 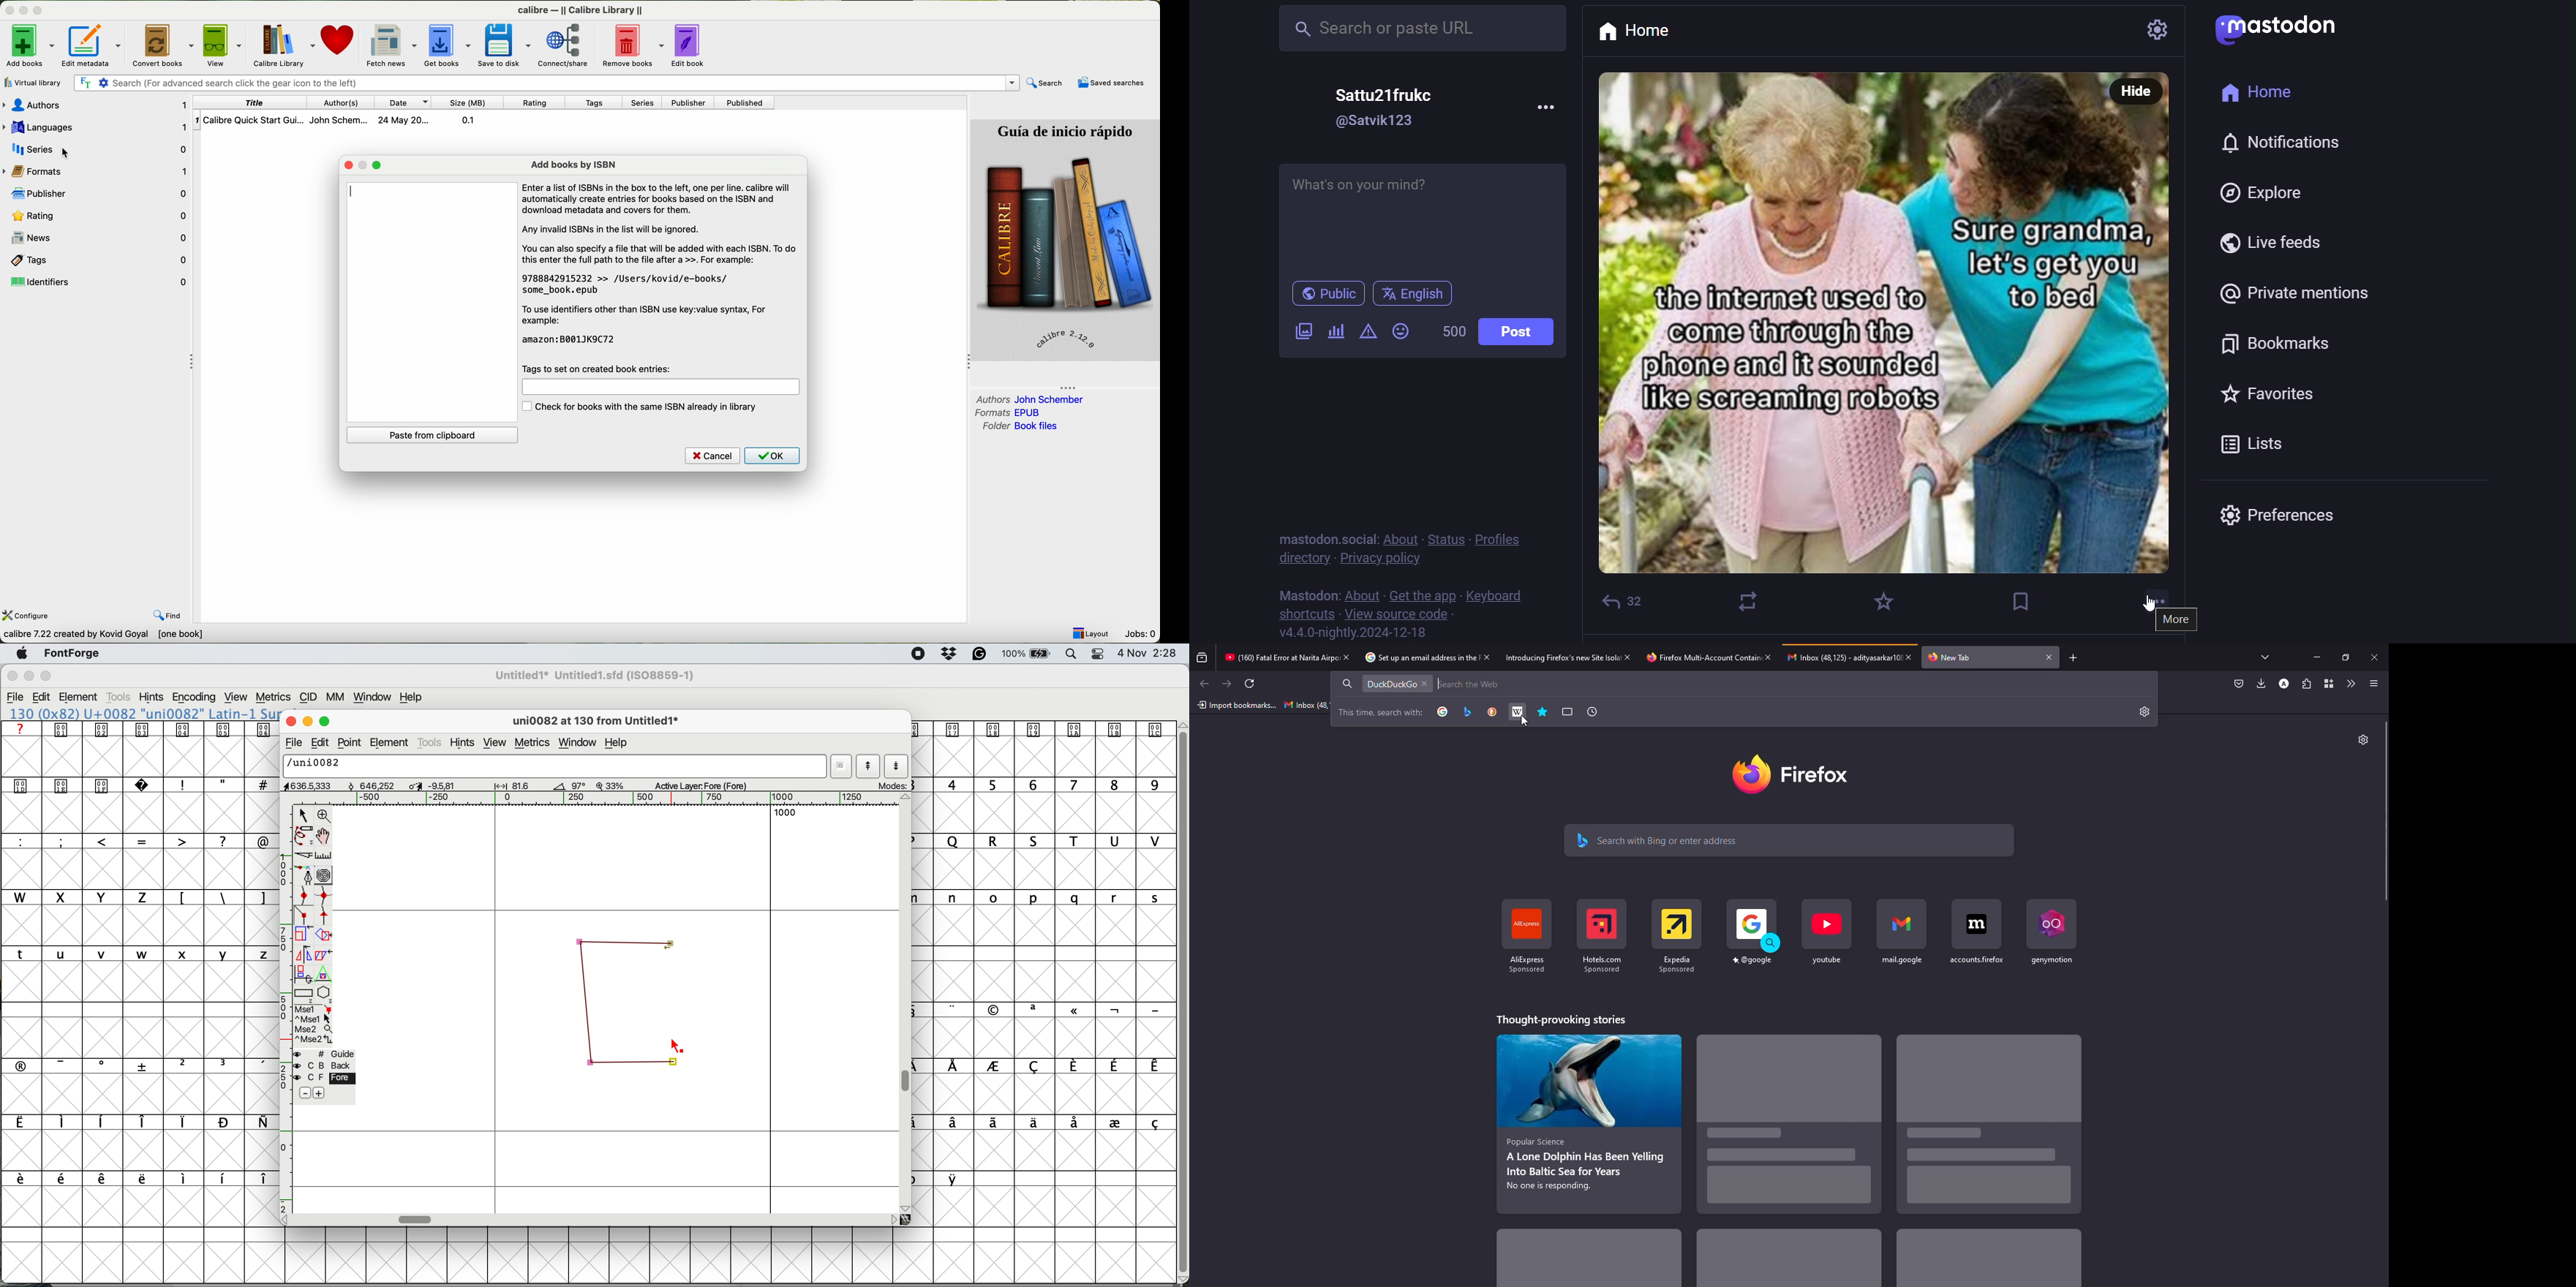 What do you see at coordinates (141, 953) in the screenshot?
I see `lower case letters` at bounding box center [141, 953].